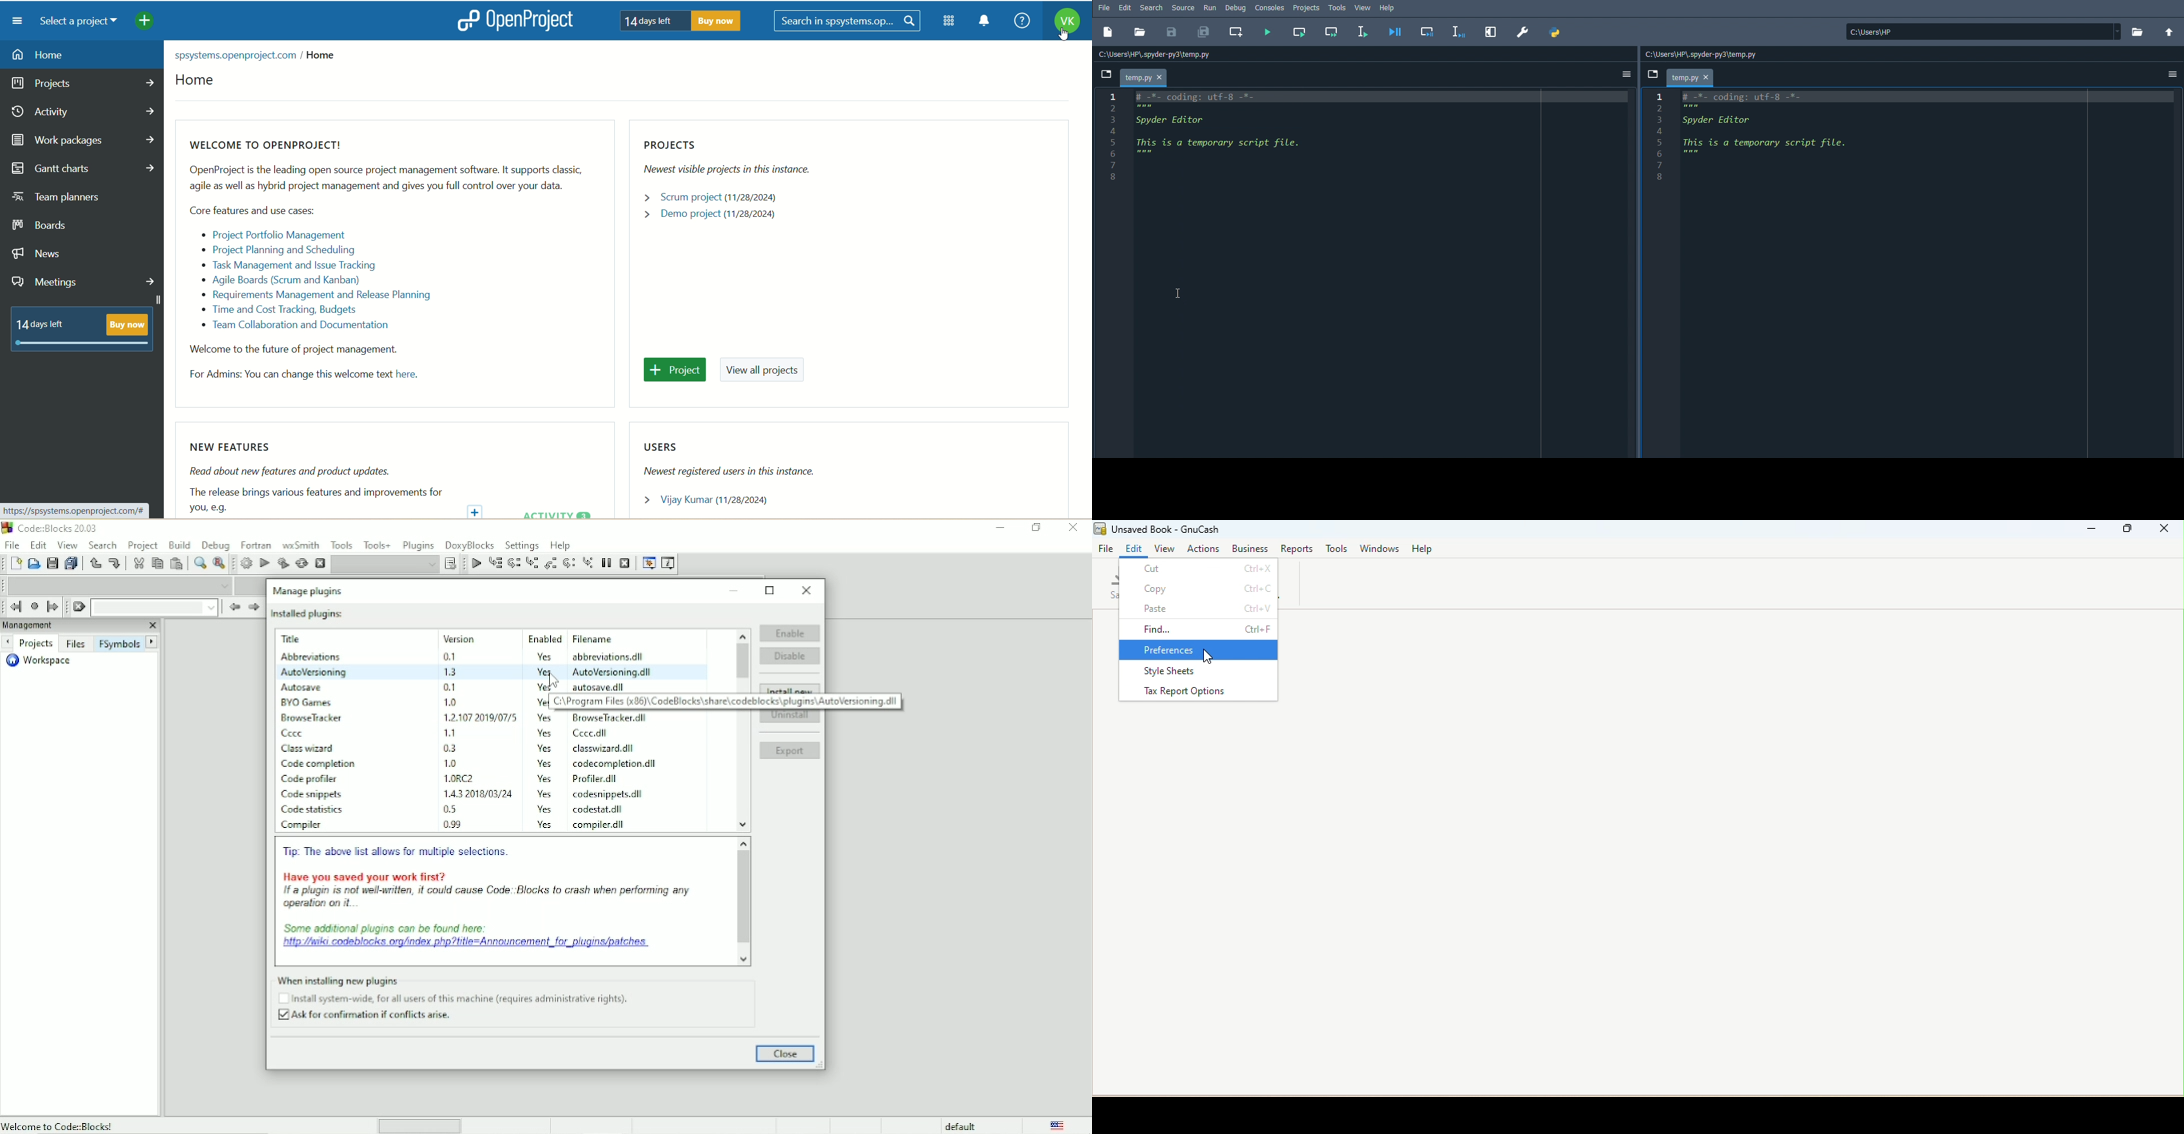 The height and width of the screenshot is (1148, 2184). I want to click on Edit, so click(1134, 550).